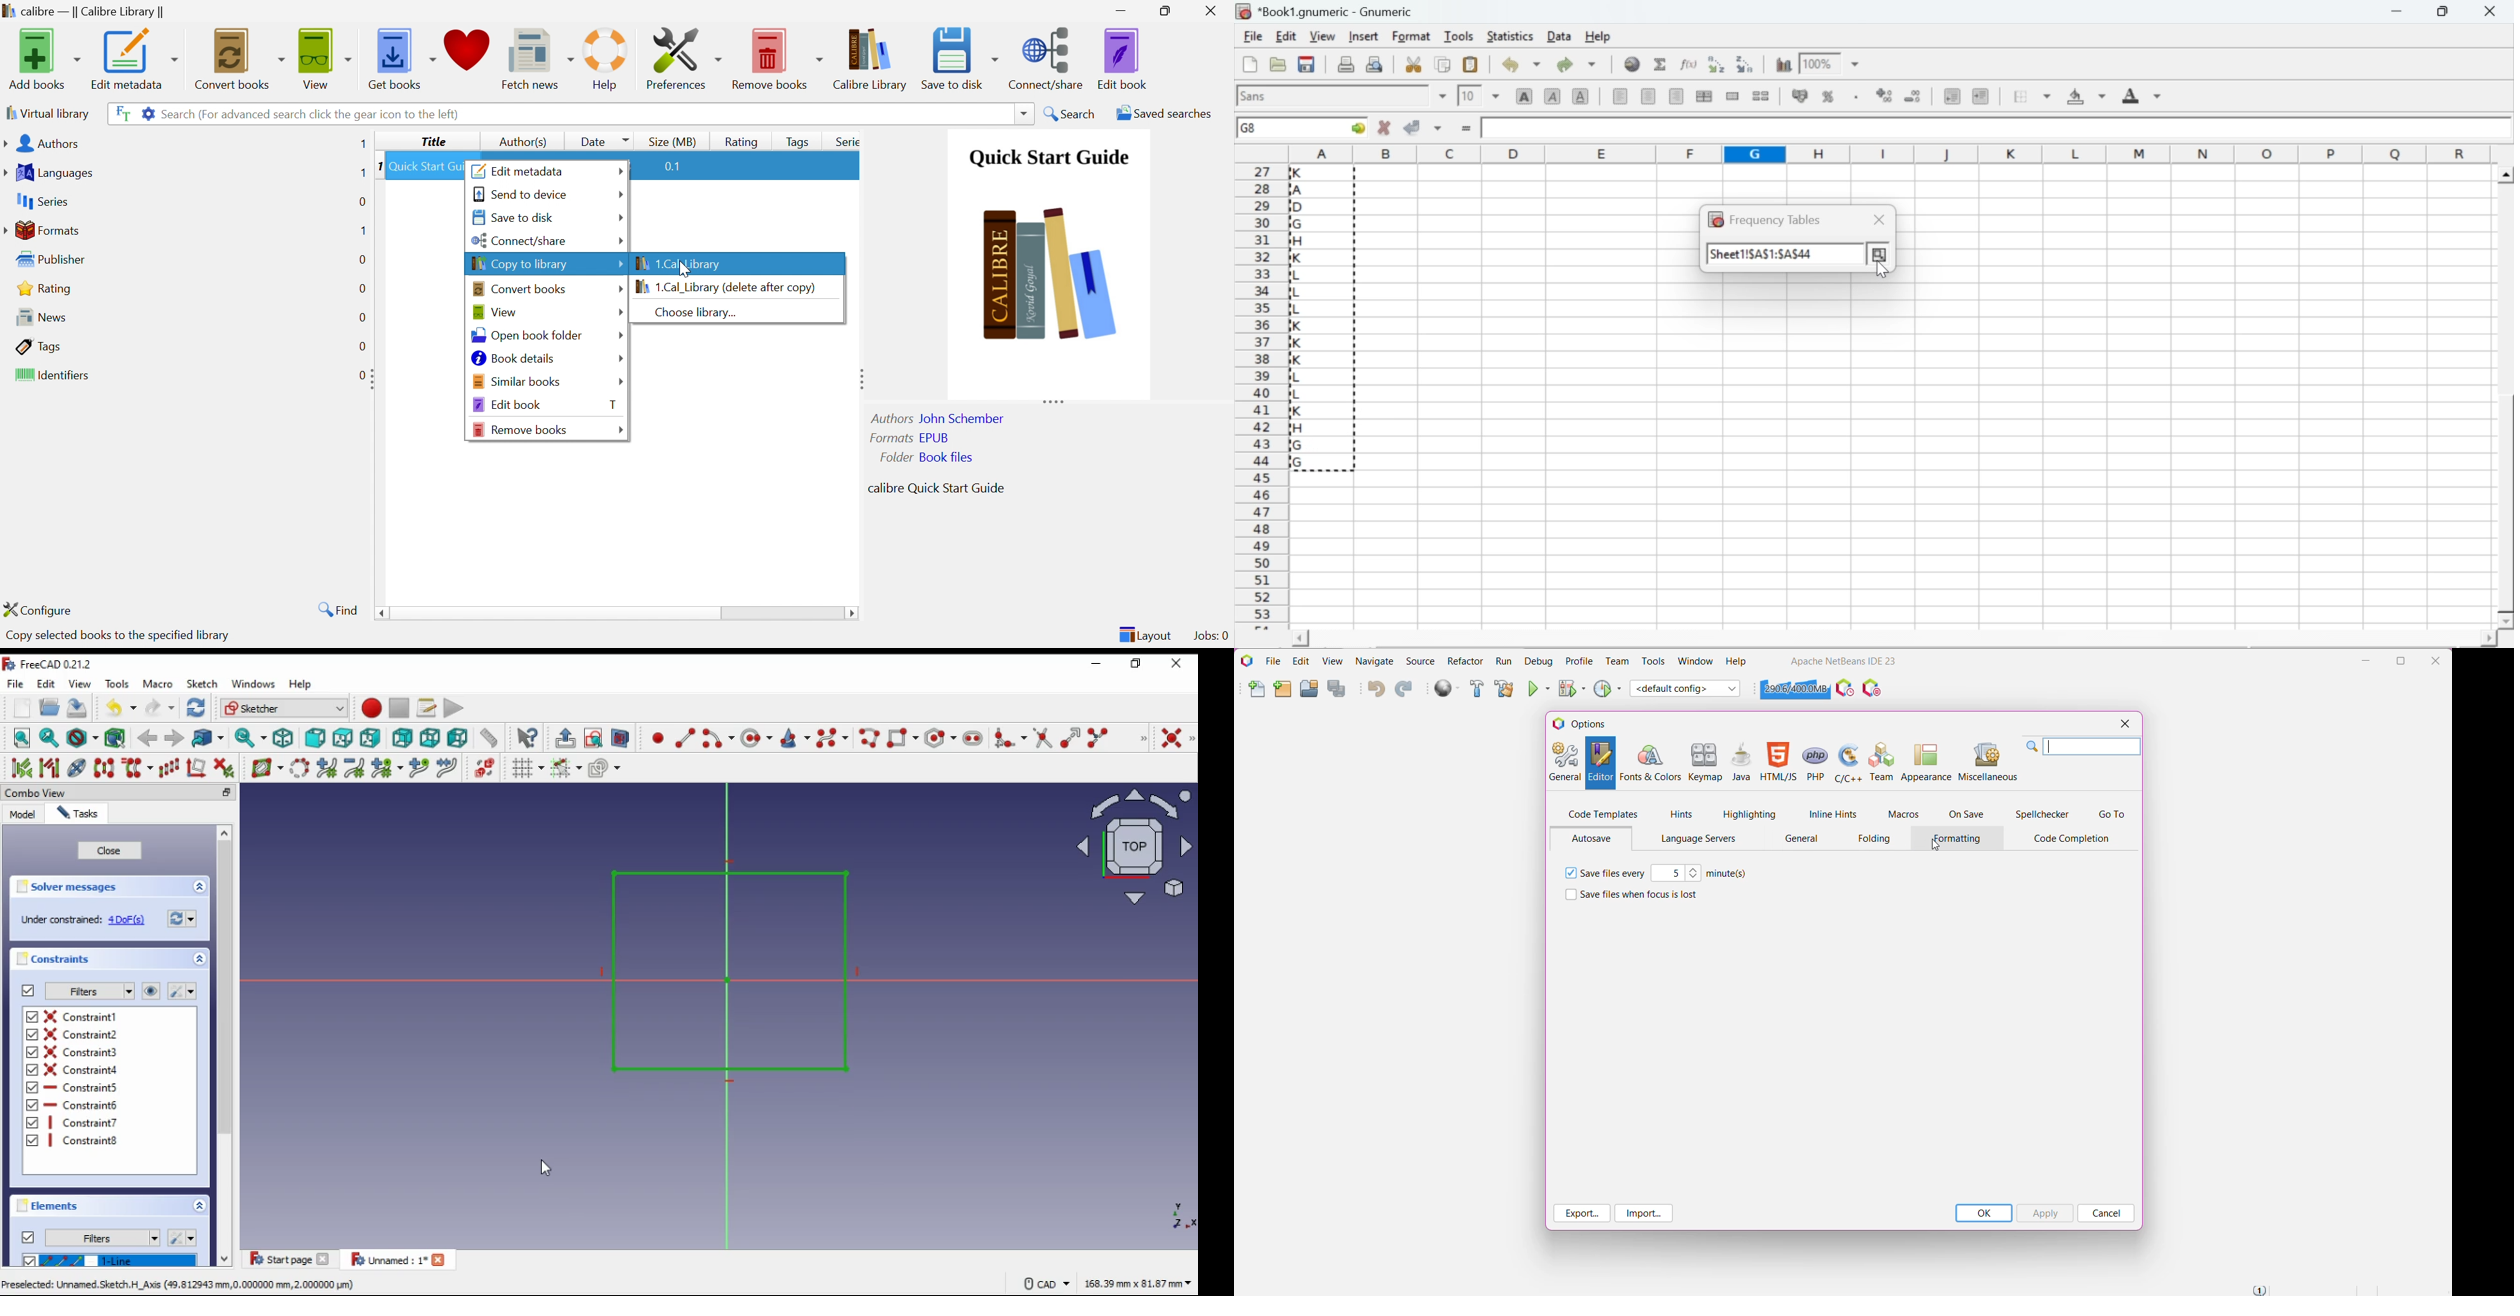 Image resolution: width=2520 pixels, height=1316 pixels. Describe the element at coordinates (135, 59) in the screenshot. I see `Edit metadata` at that location.